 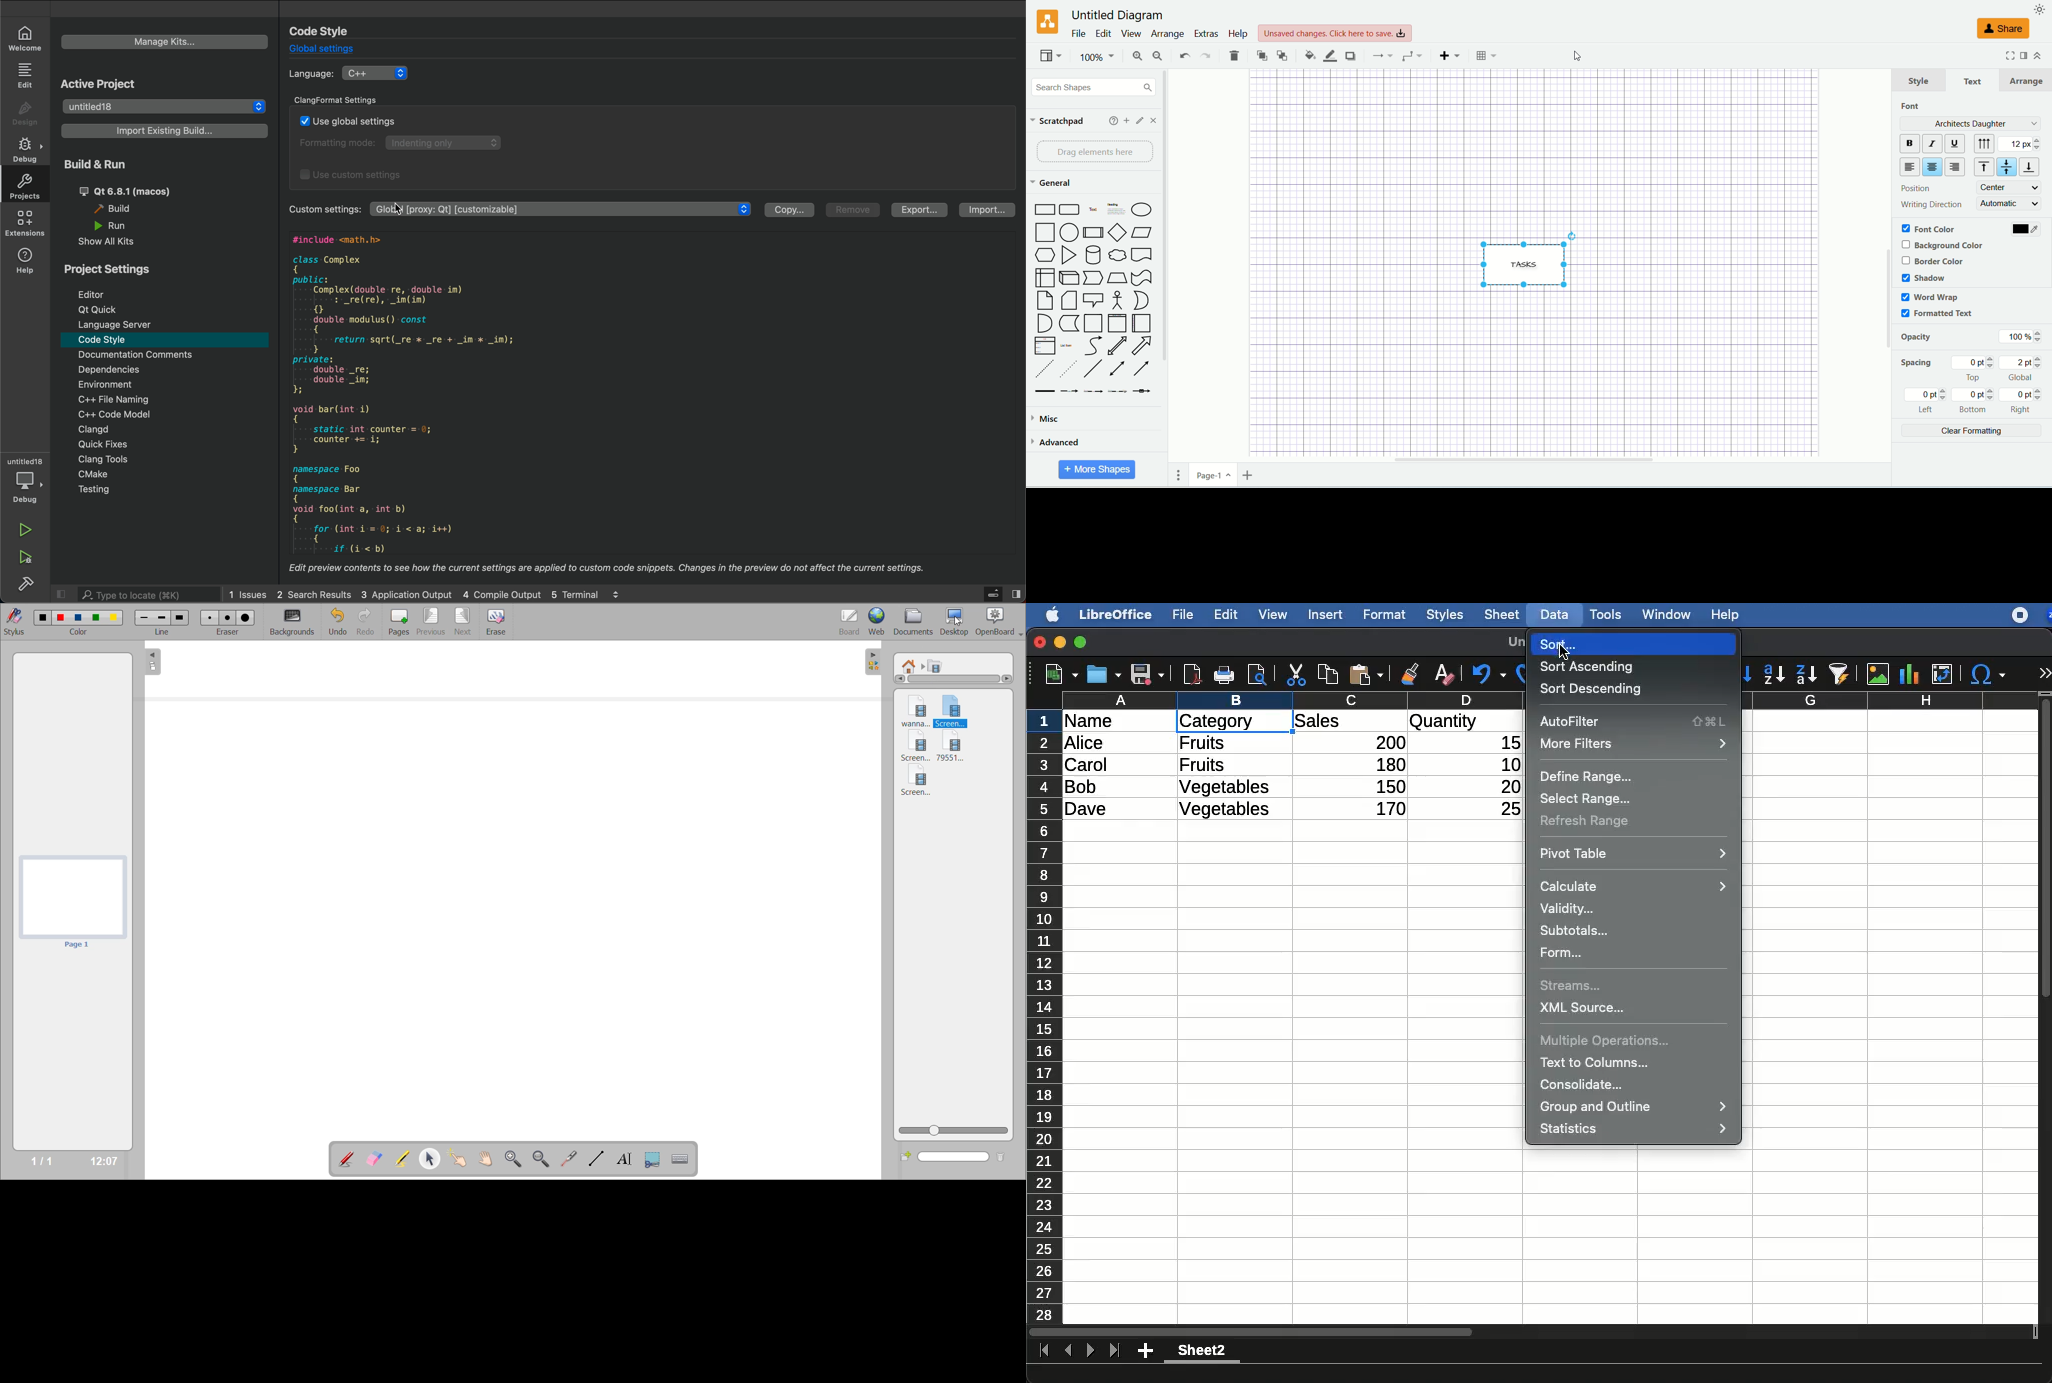 I want to click on Or, so click(x=1140, y=300).